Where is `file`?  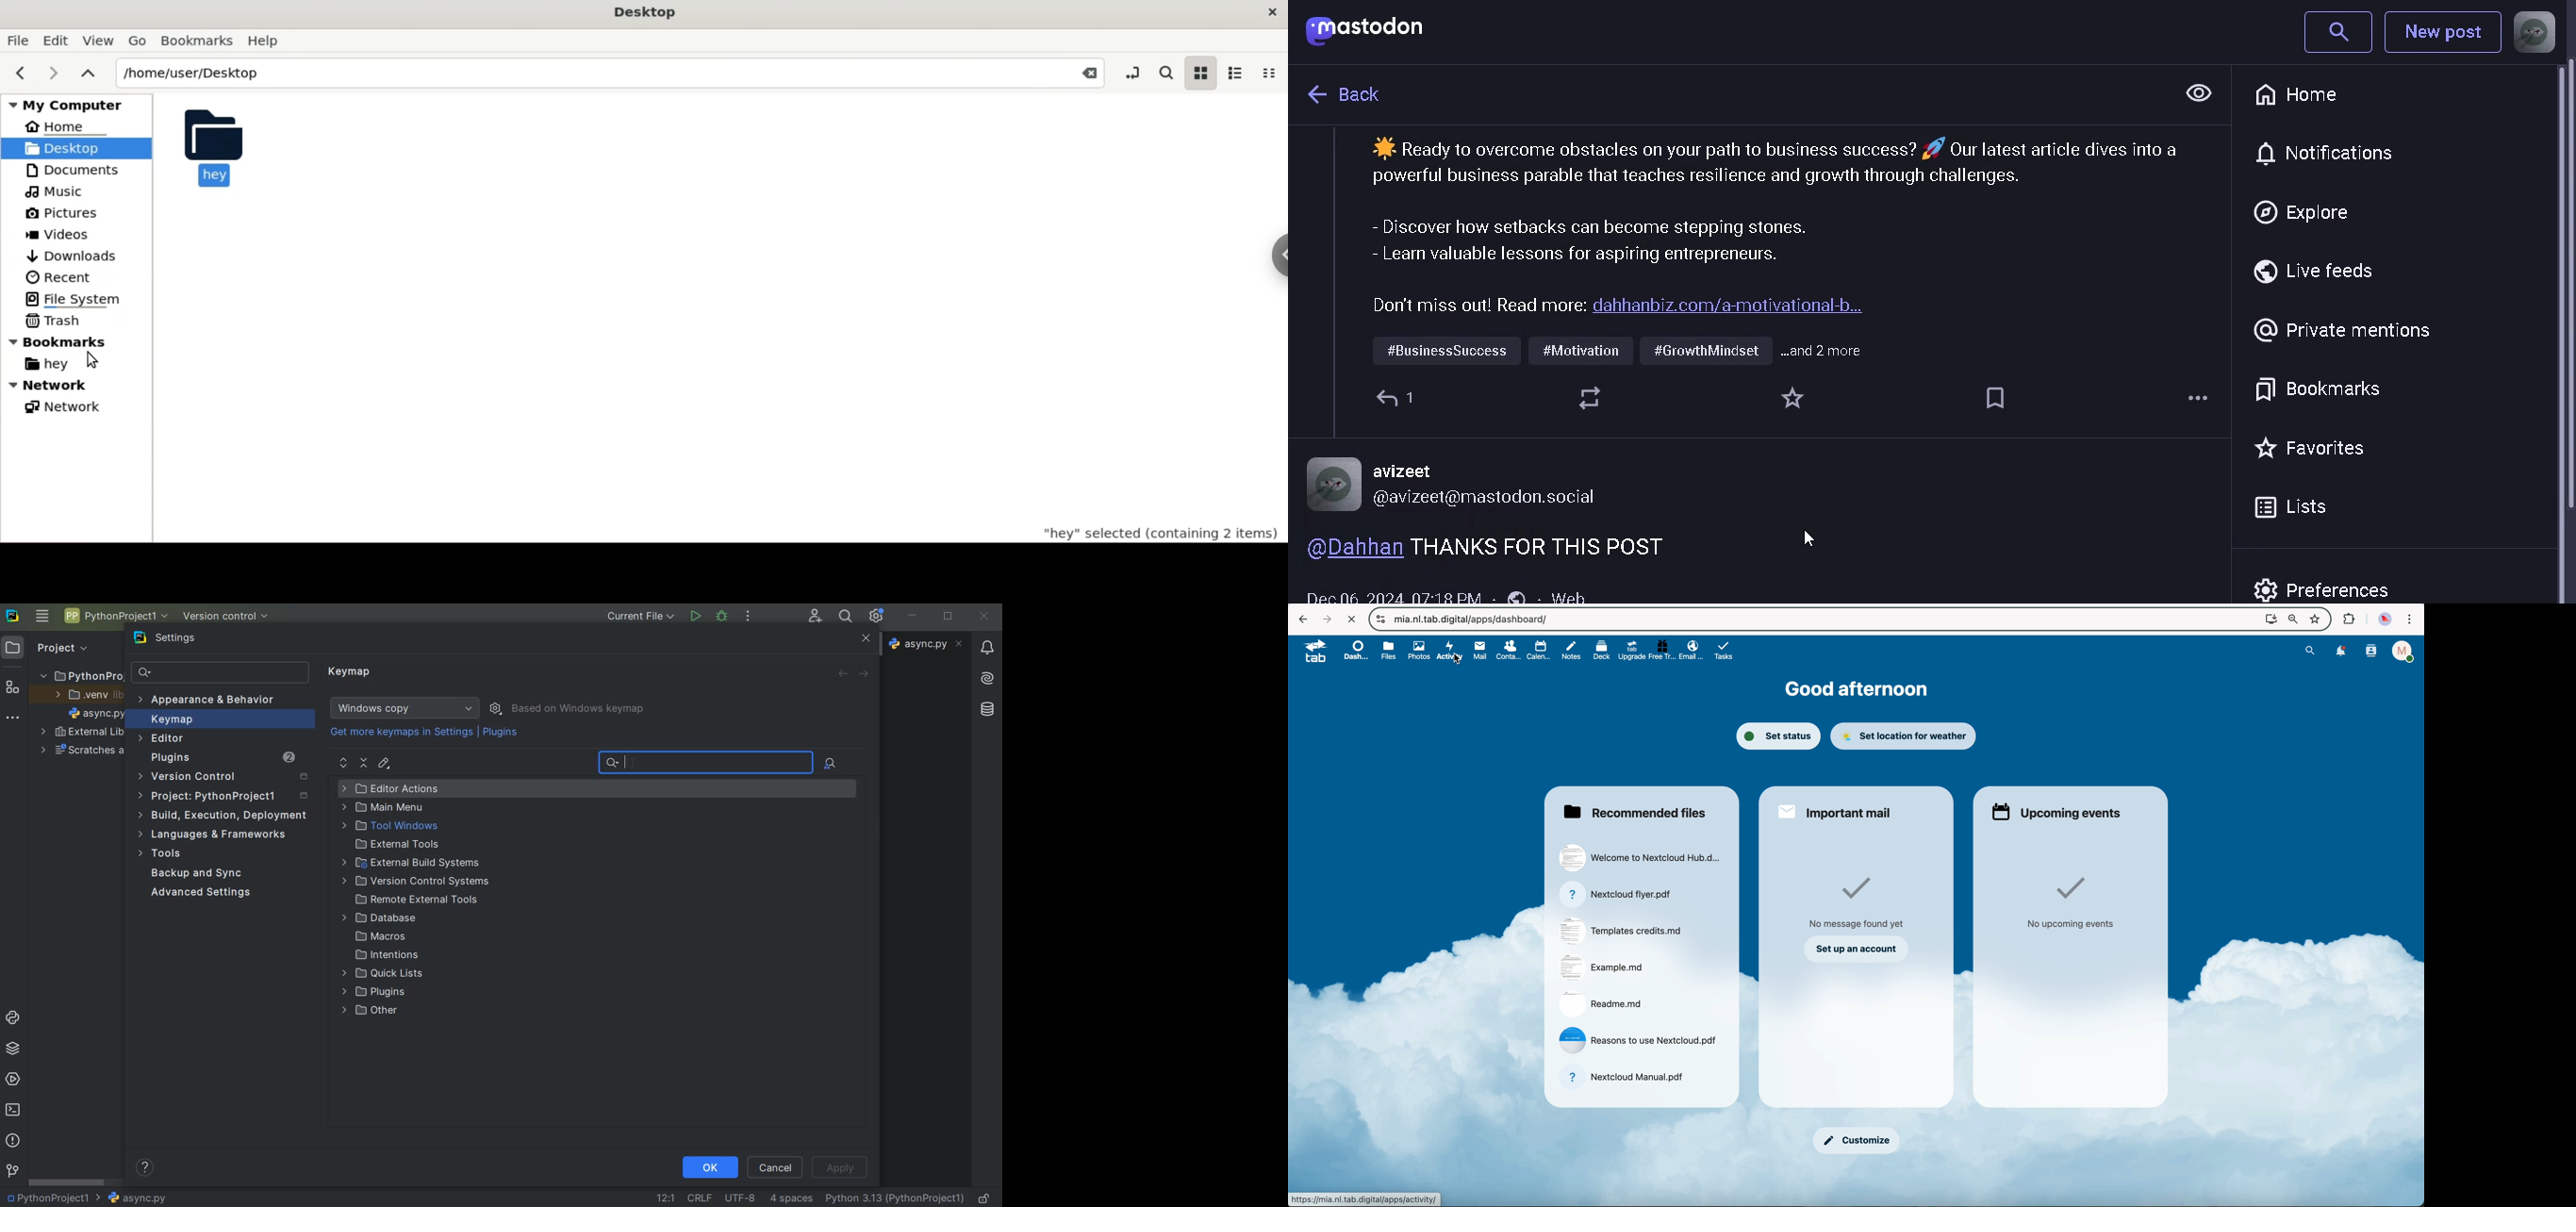 file is located at coordinates (1603, 1003).